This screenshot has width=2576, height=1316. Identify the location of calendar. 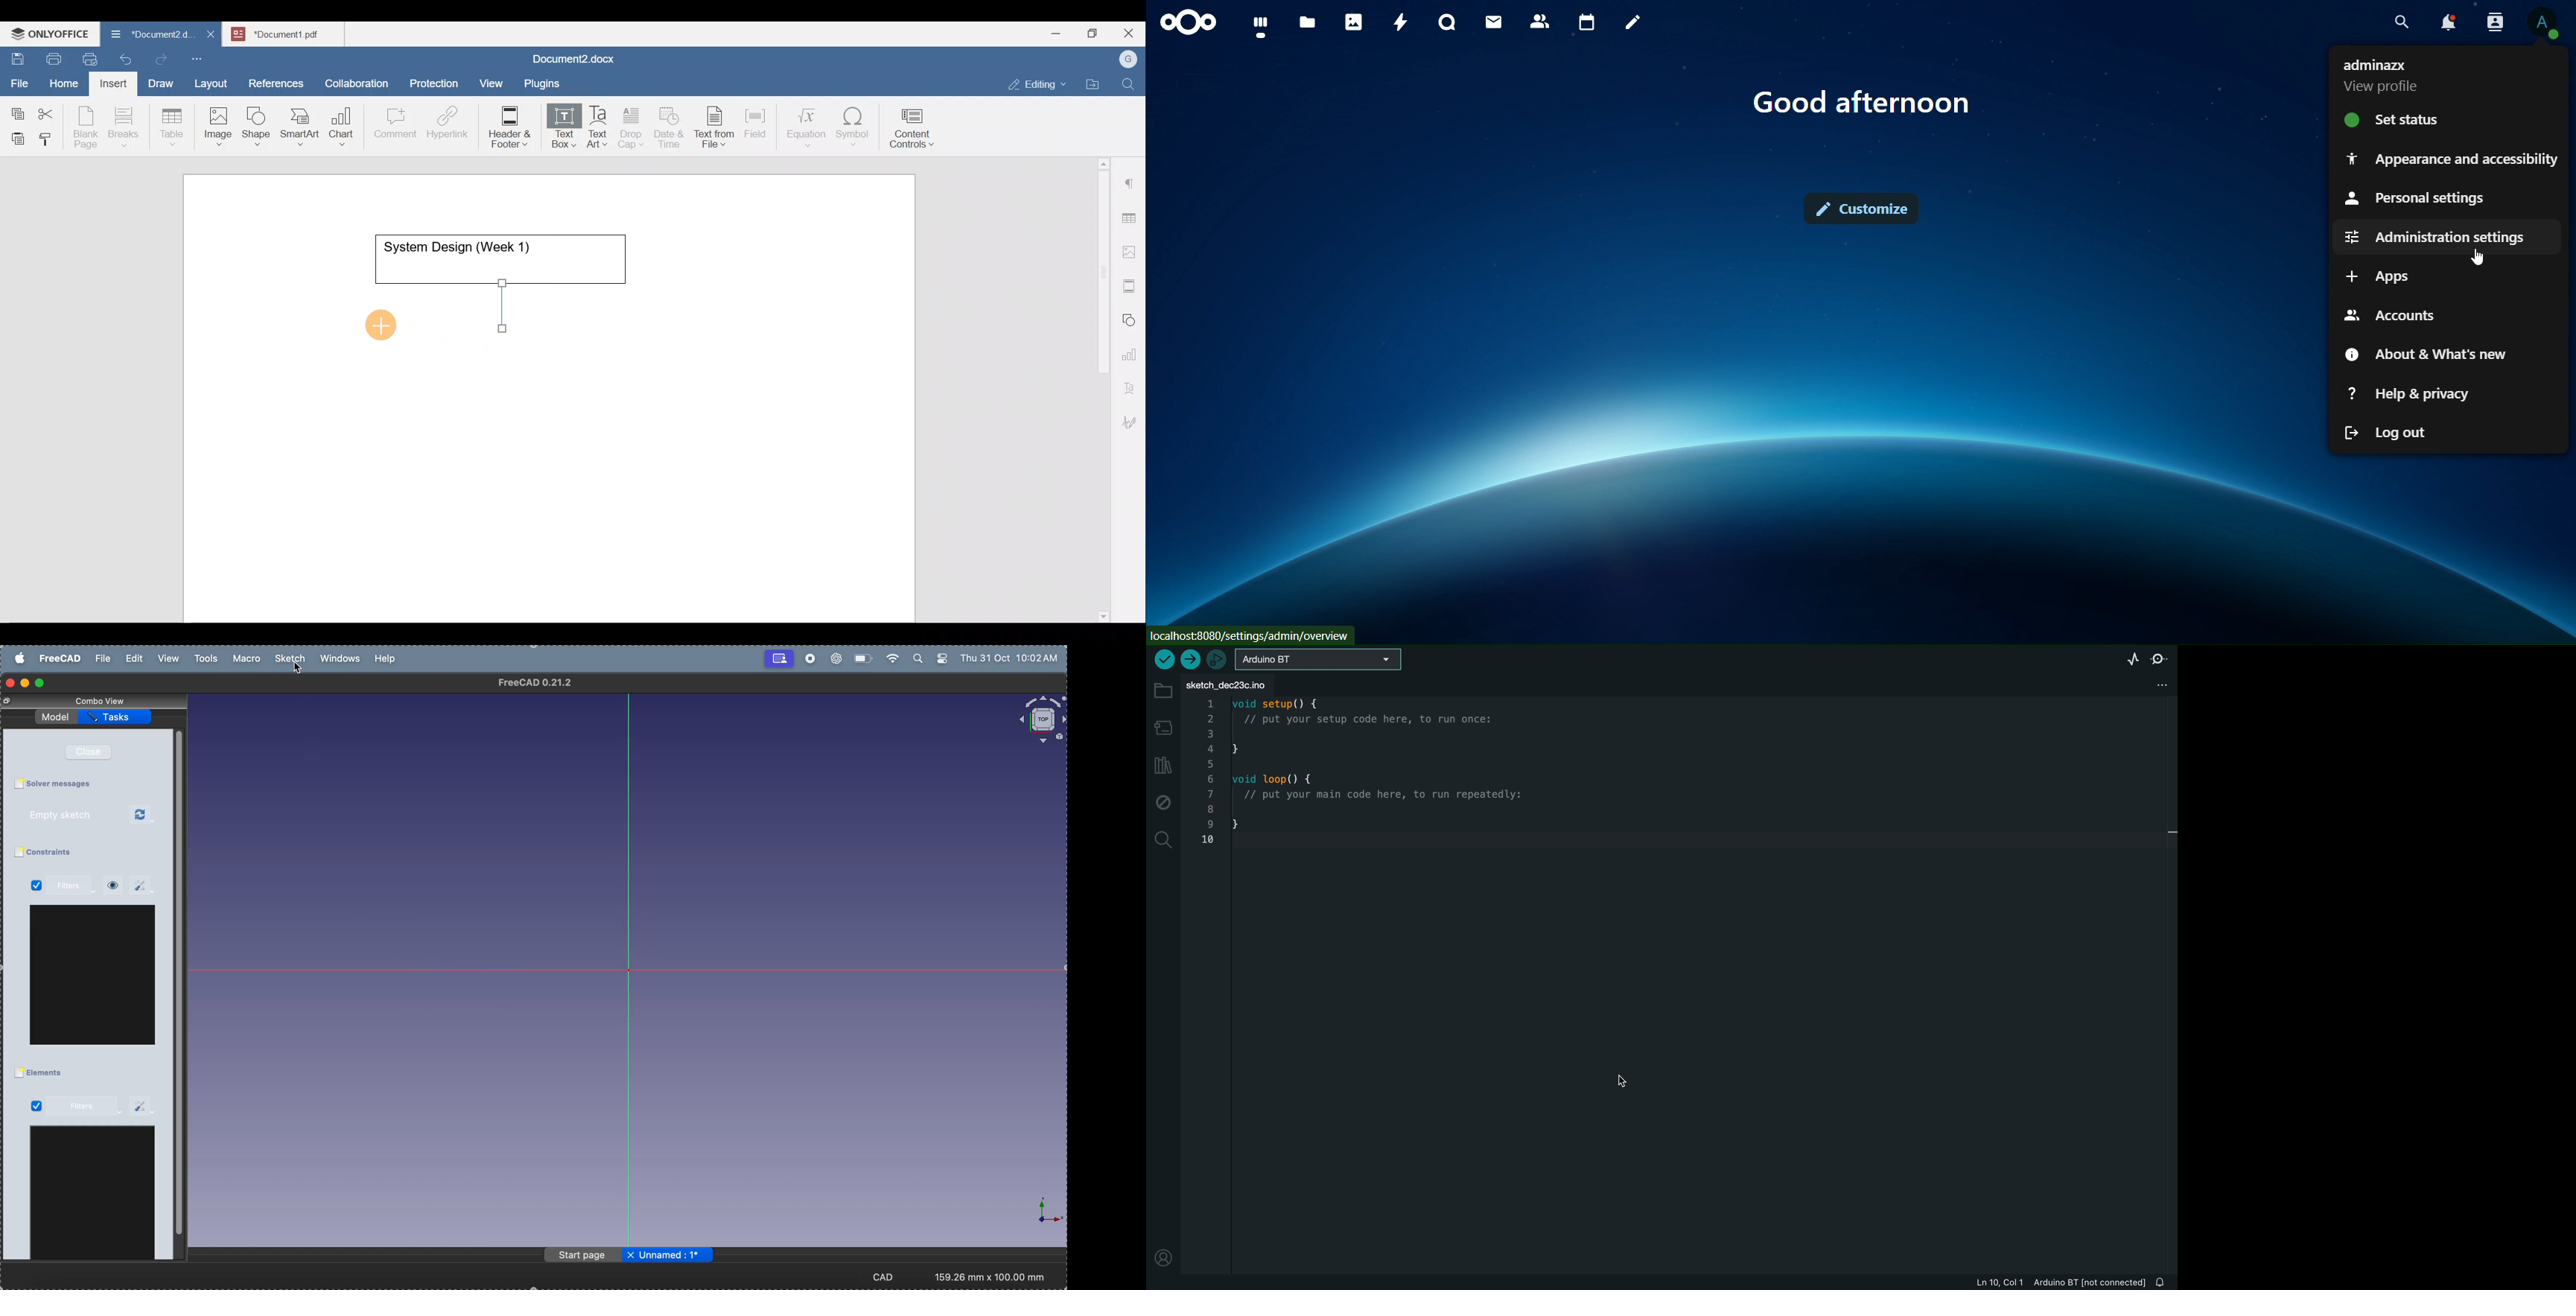
(1586, 21).